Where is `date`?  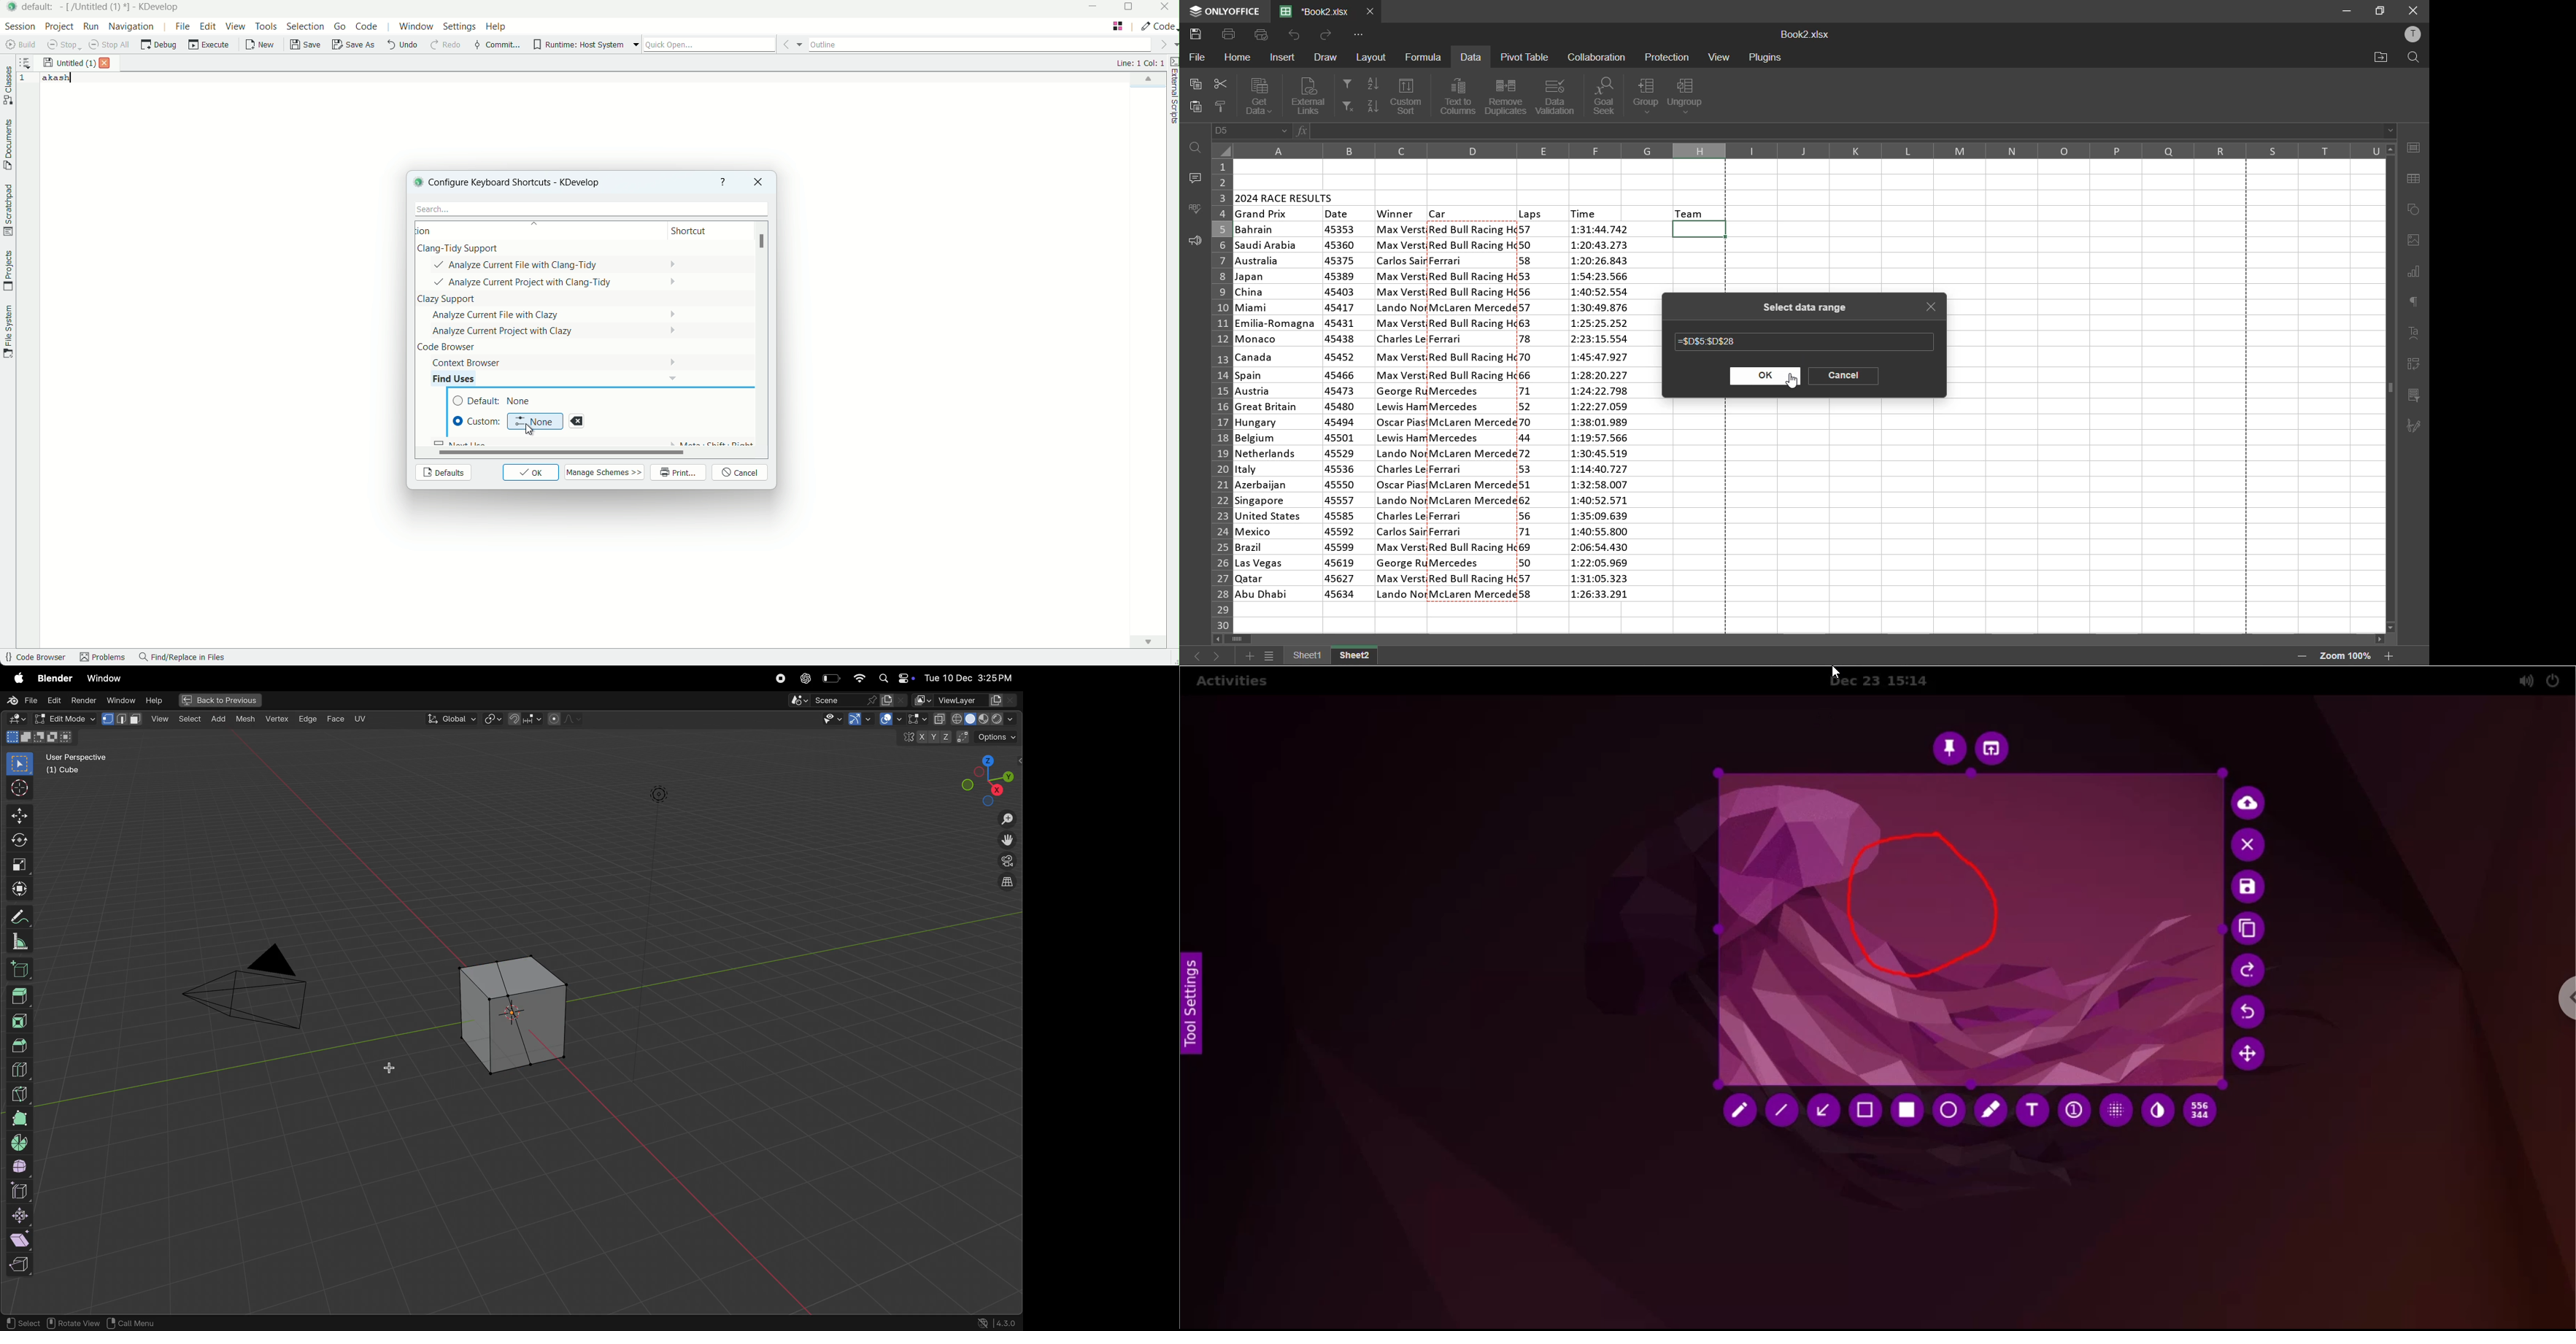 date is located at coordinates (1338, 214).